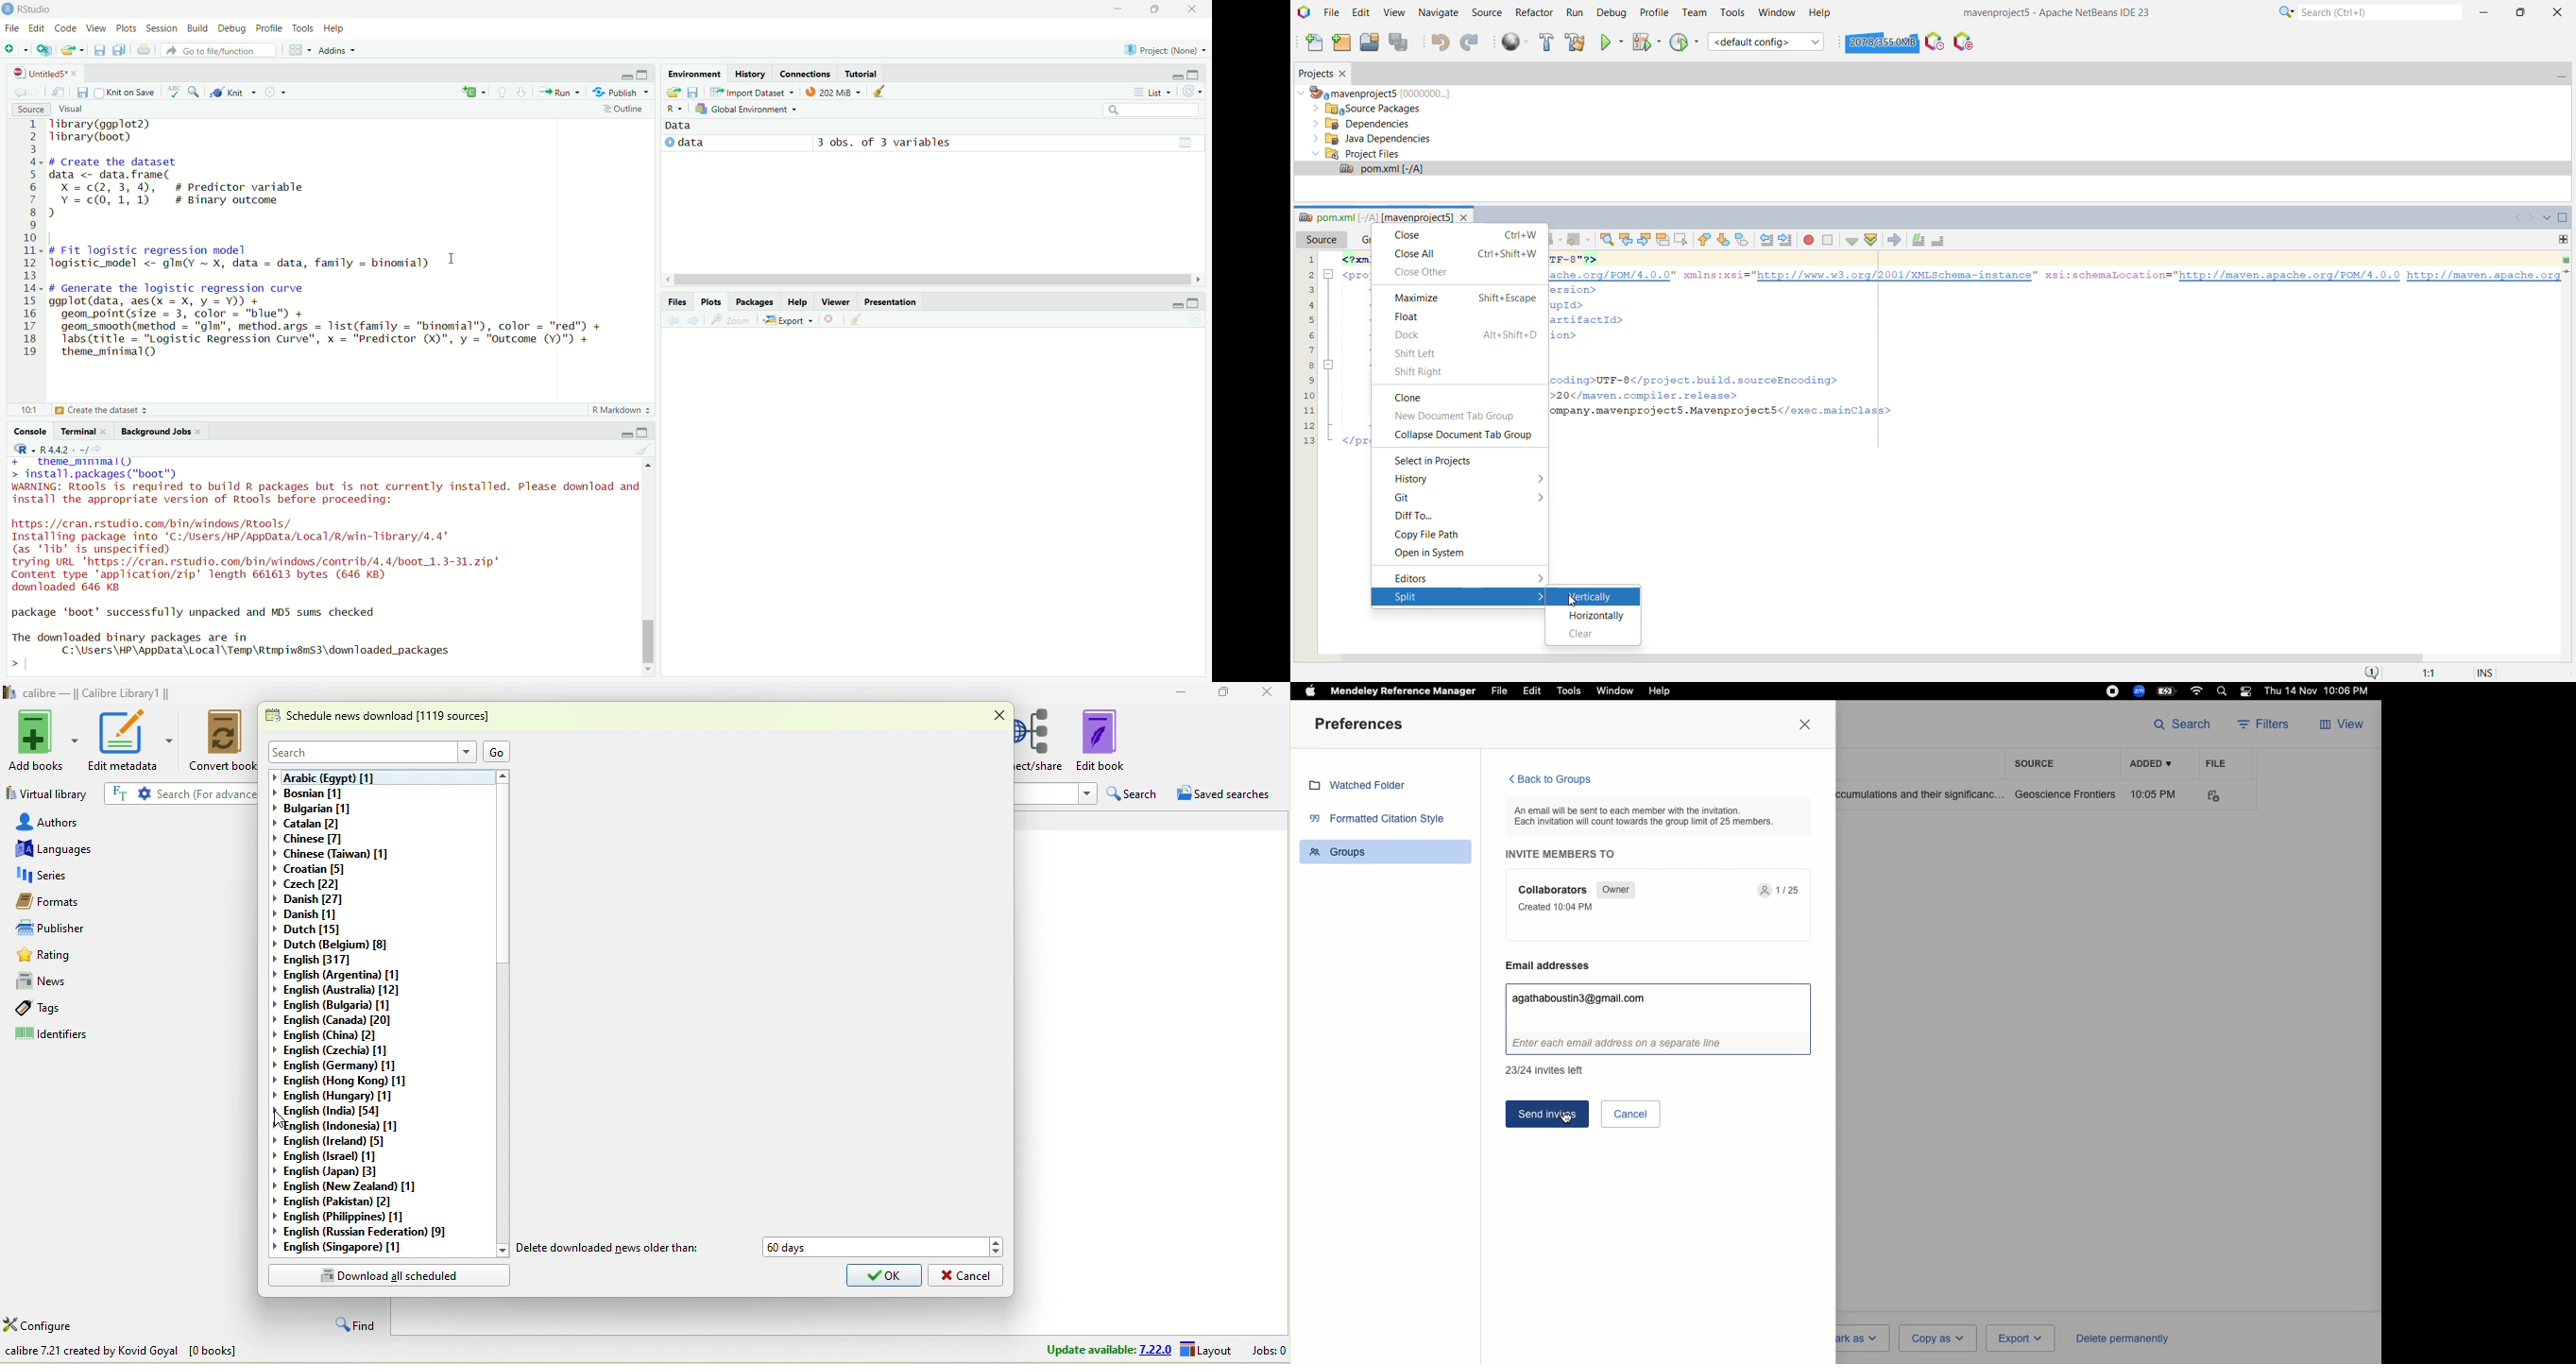 Image resolution: width=2576 pixels, height=1372 pixels. What do you see at coordinates (340, 1141) in the screenshot?
I see `english(ireland)[5]` at bounding box center [340, 1141].